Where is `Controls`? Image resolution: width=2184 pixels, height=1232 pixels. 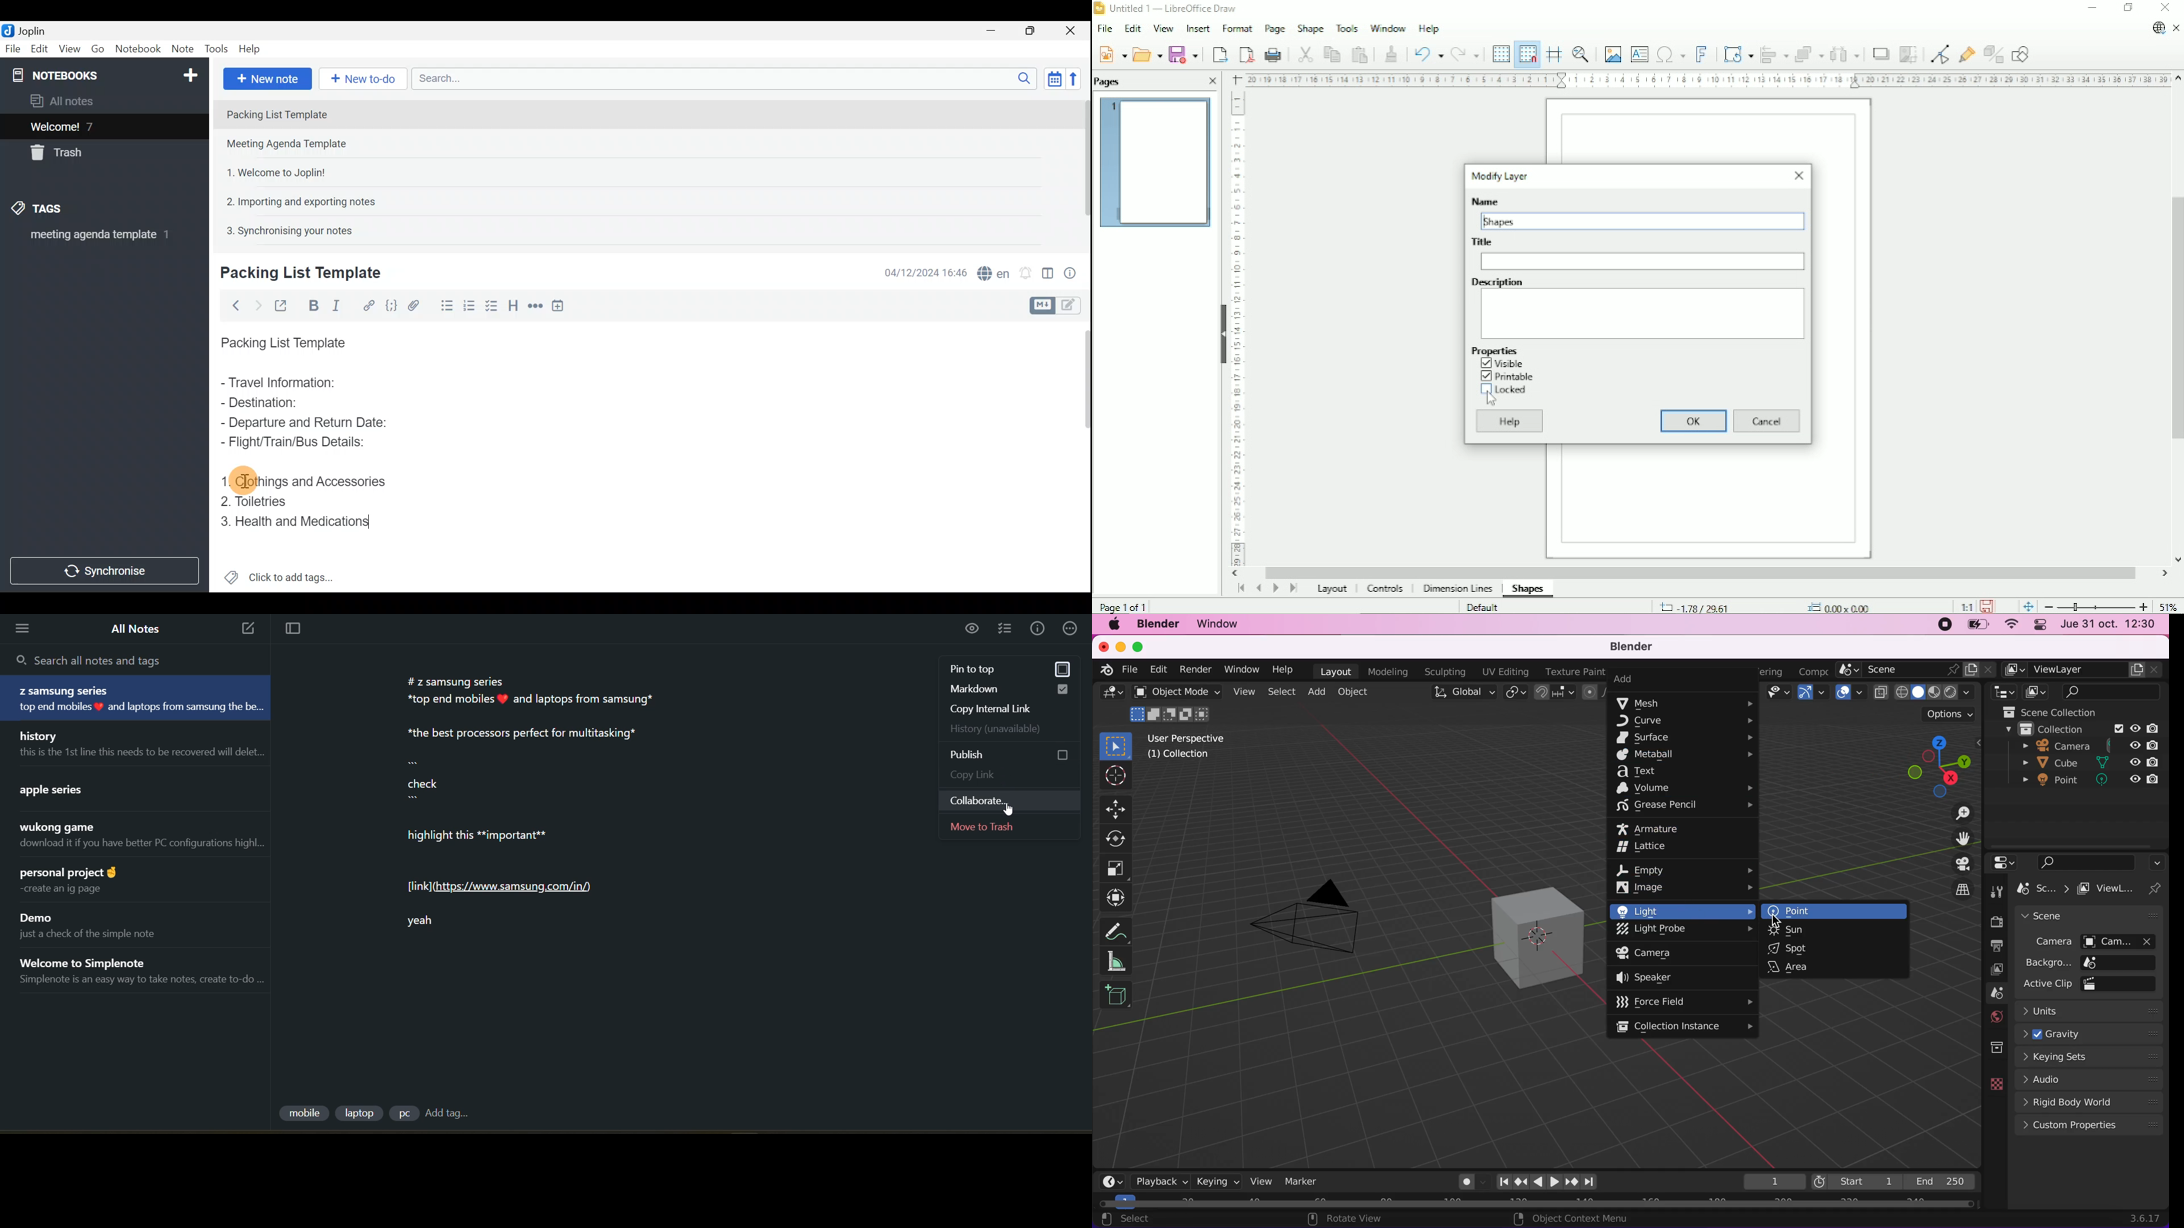
Controls is located at coordinates (1388, 590).